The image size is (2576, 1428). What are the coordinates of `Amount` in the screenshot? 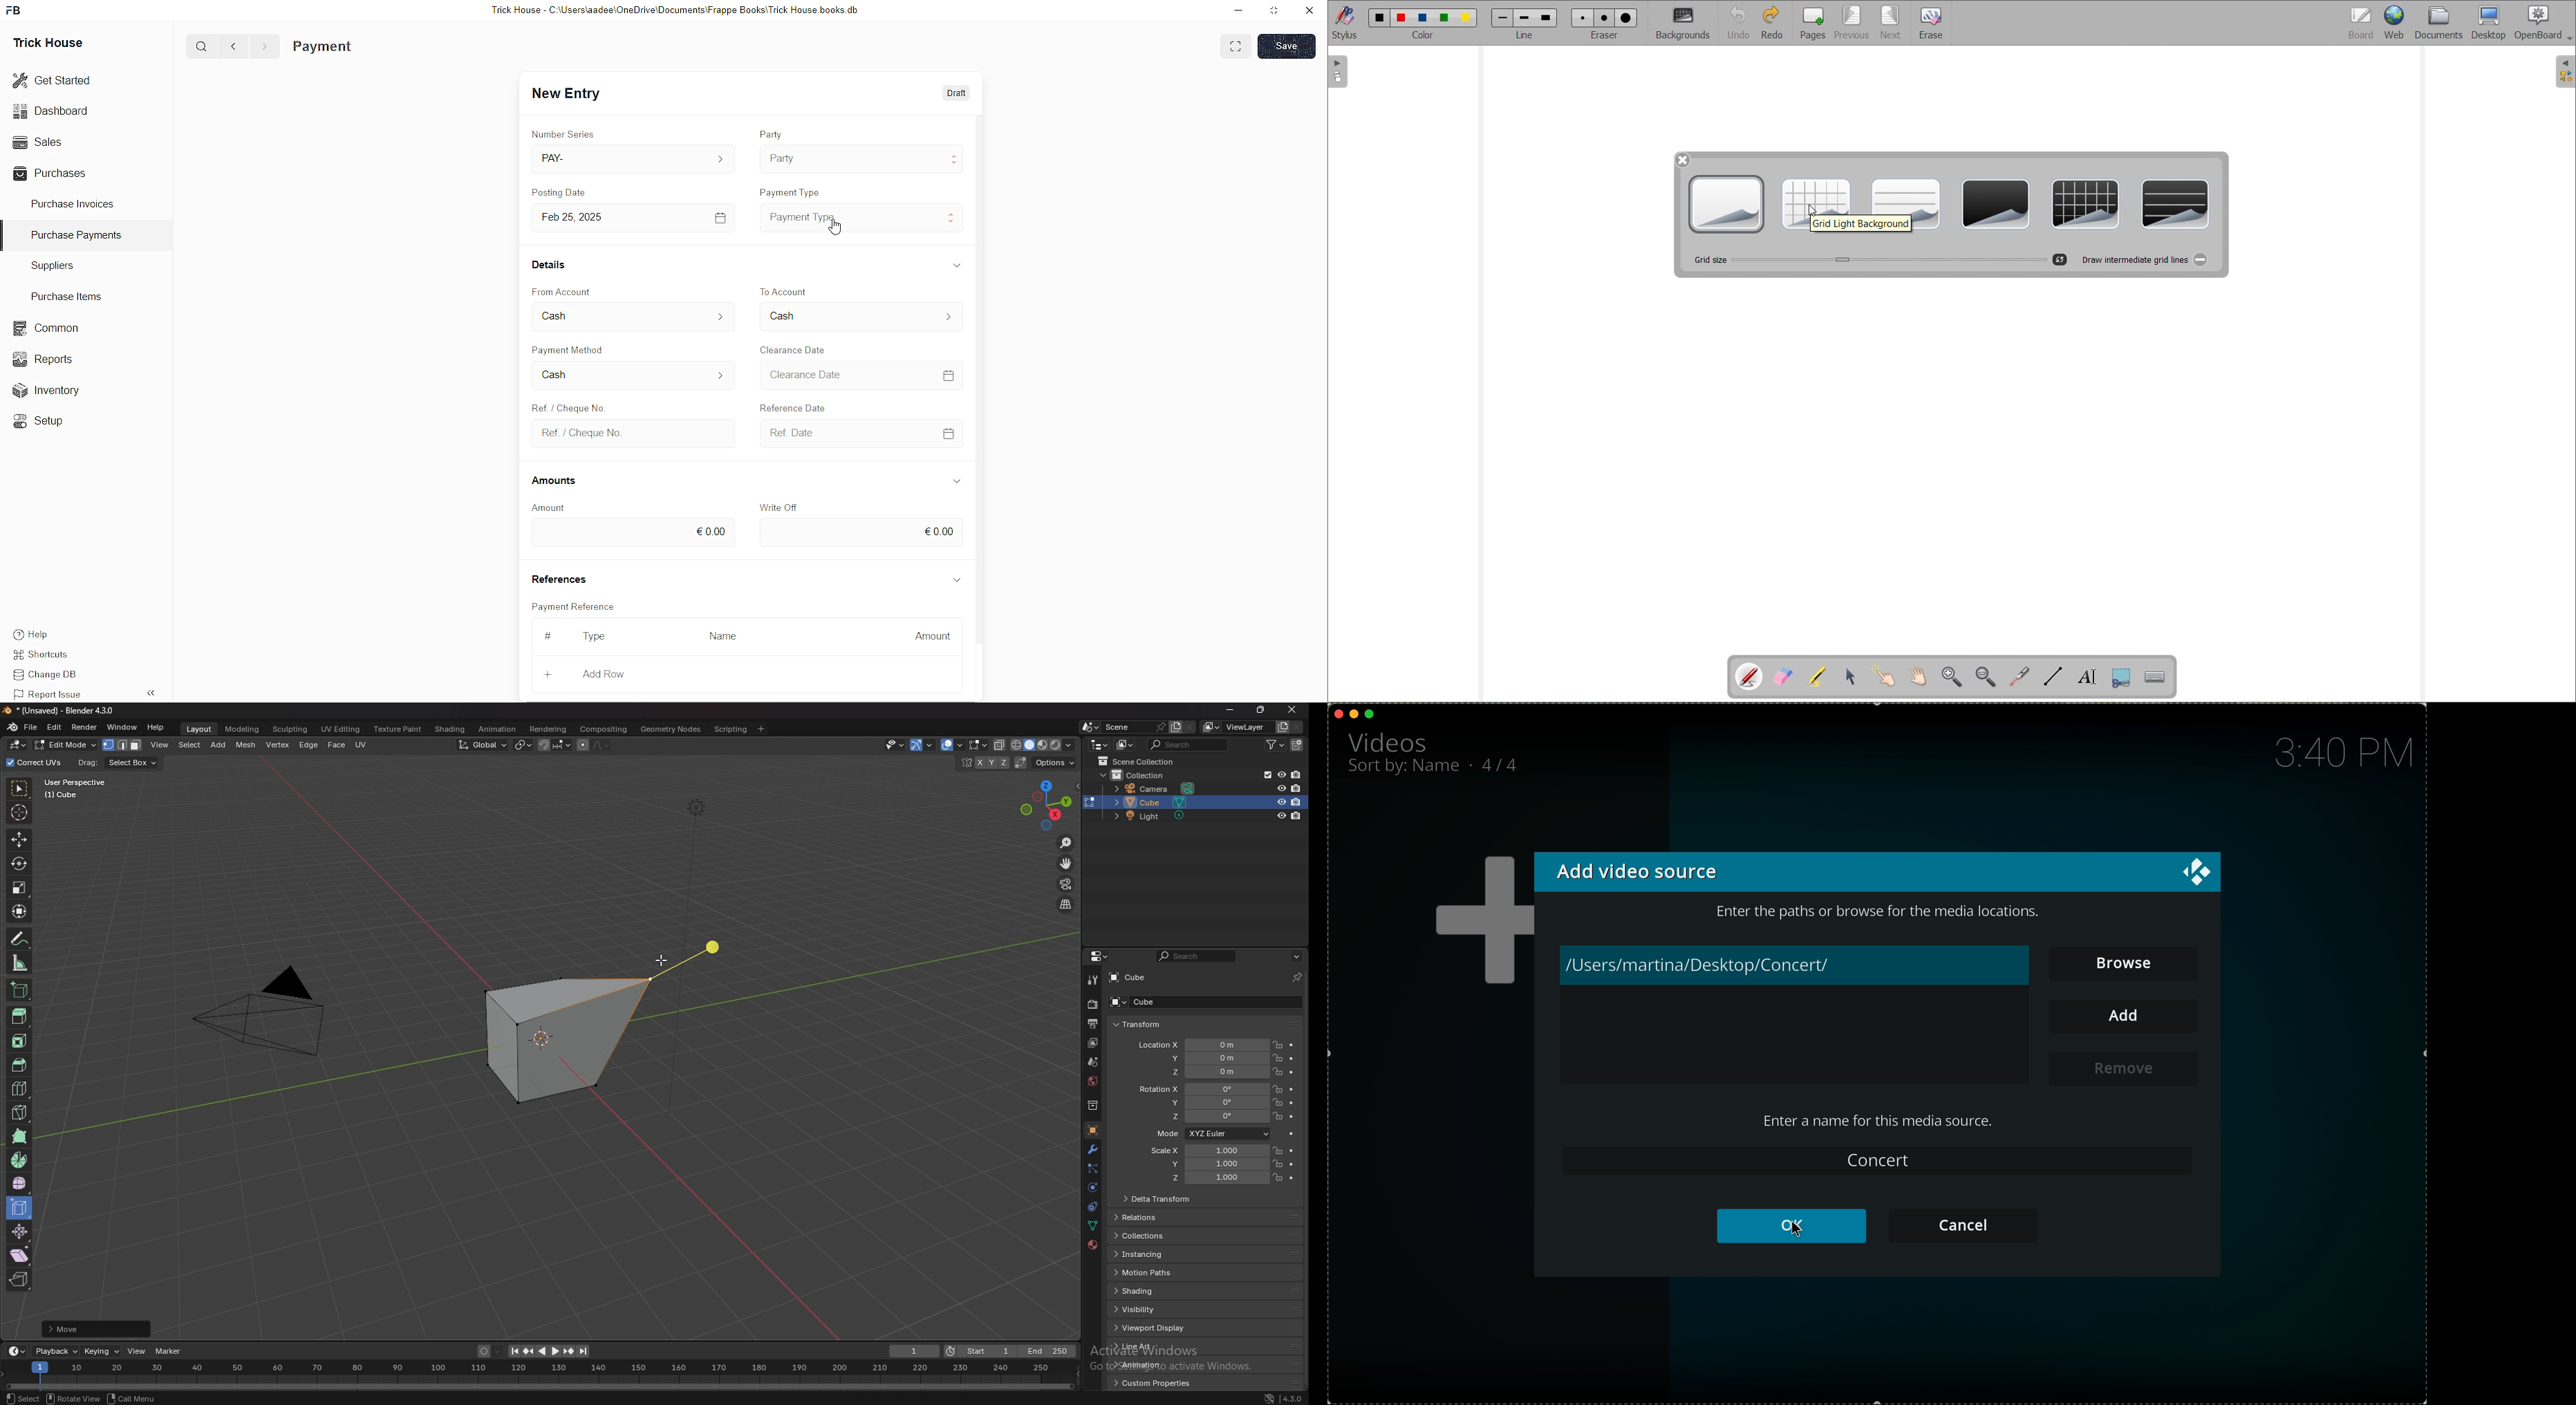 It's located at (549, 507).